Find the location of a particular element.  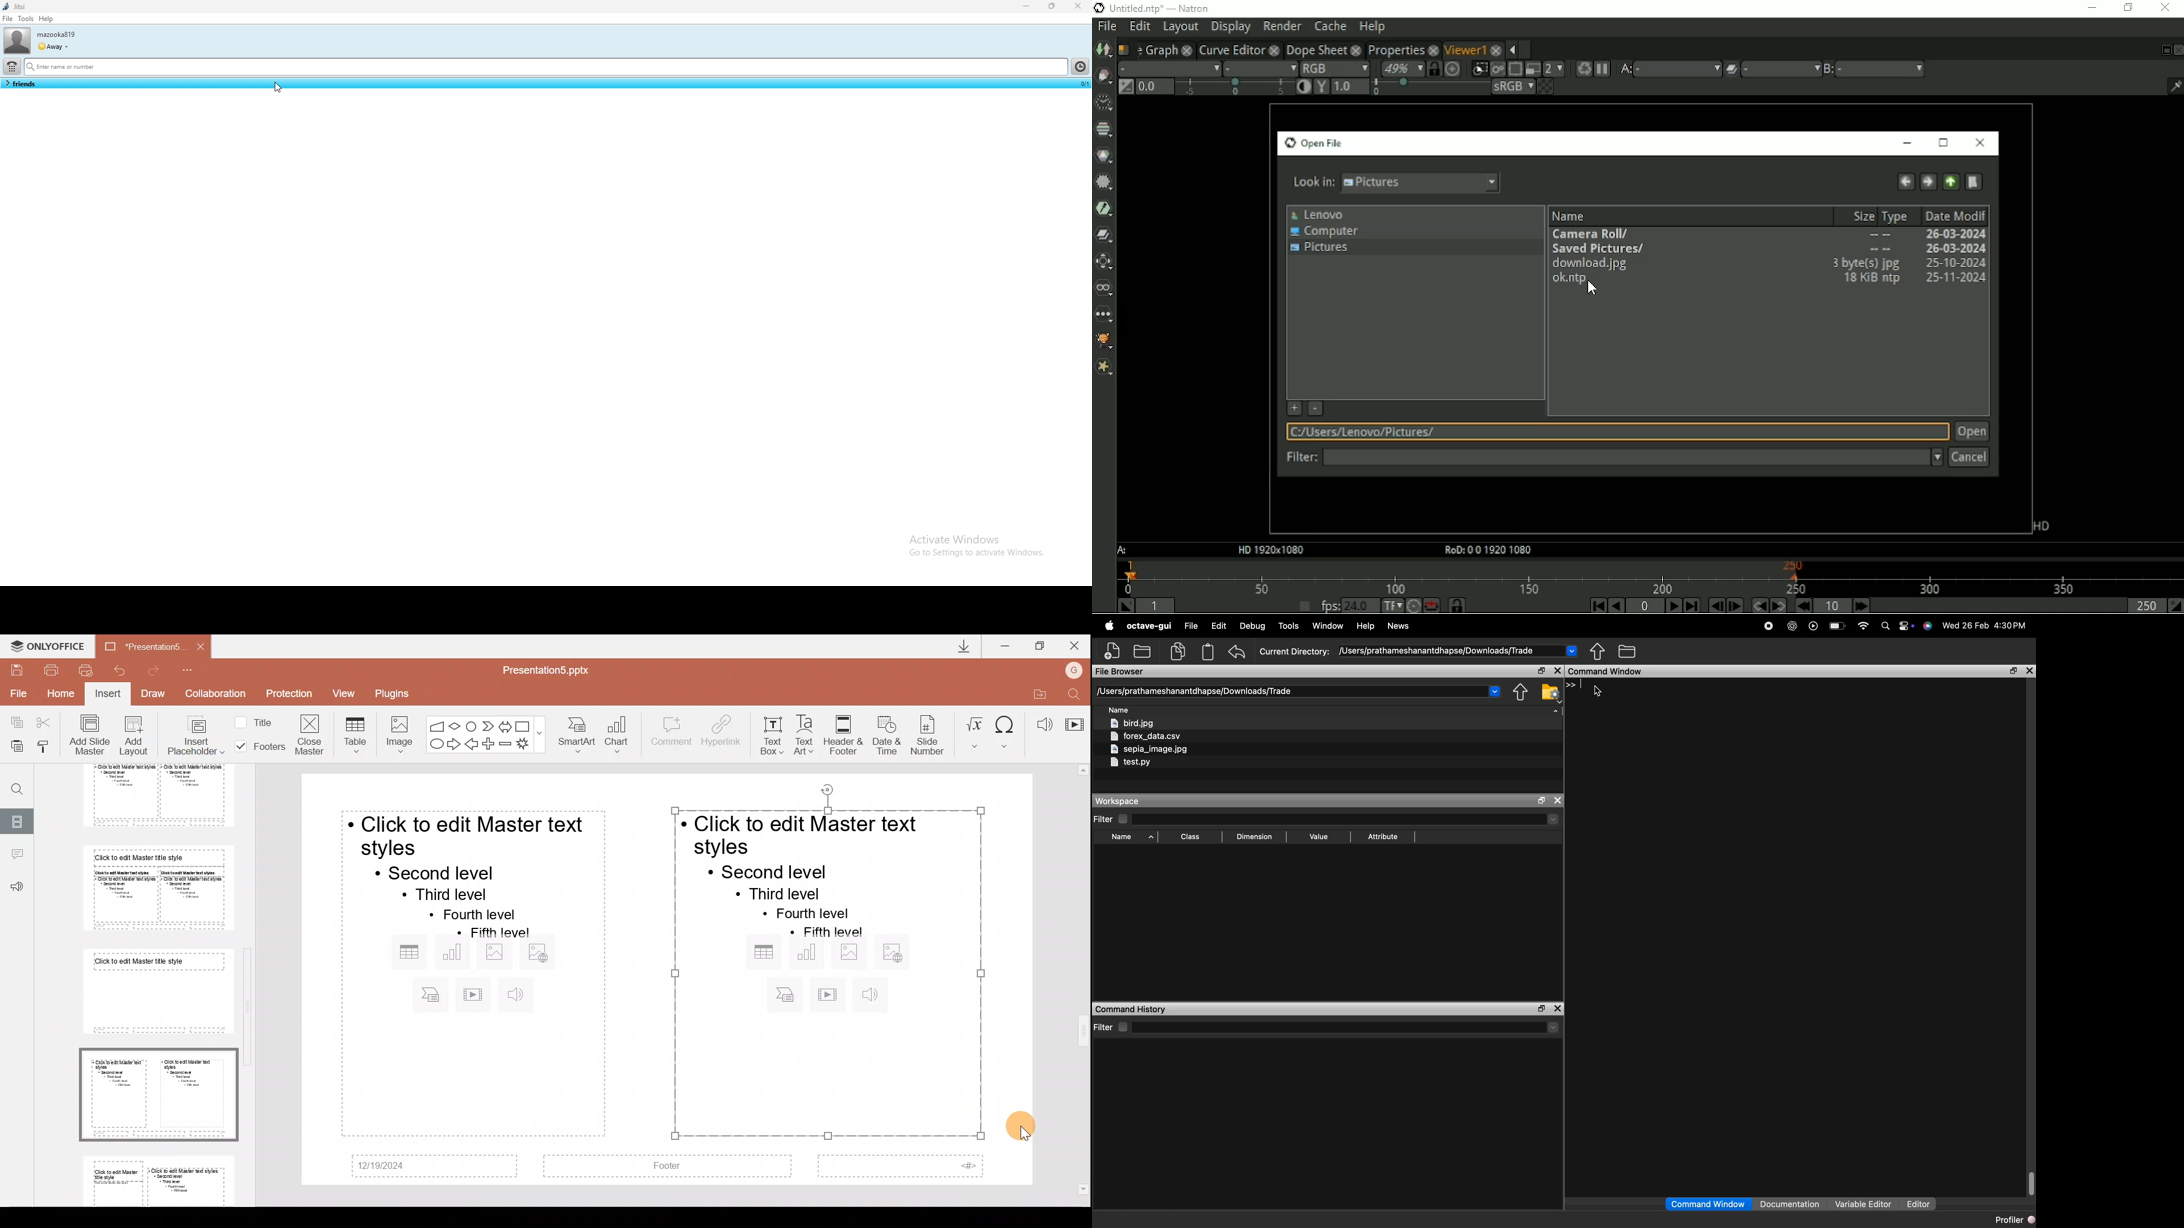

/Users/prathameshanantdhapse/Downloads/Trade is located at coordinates (1439, 650).